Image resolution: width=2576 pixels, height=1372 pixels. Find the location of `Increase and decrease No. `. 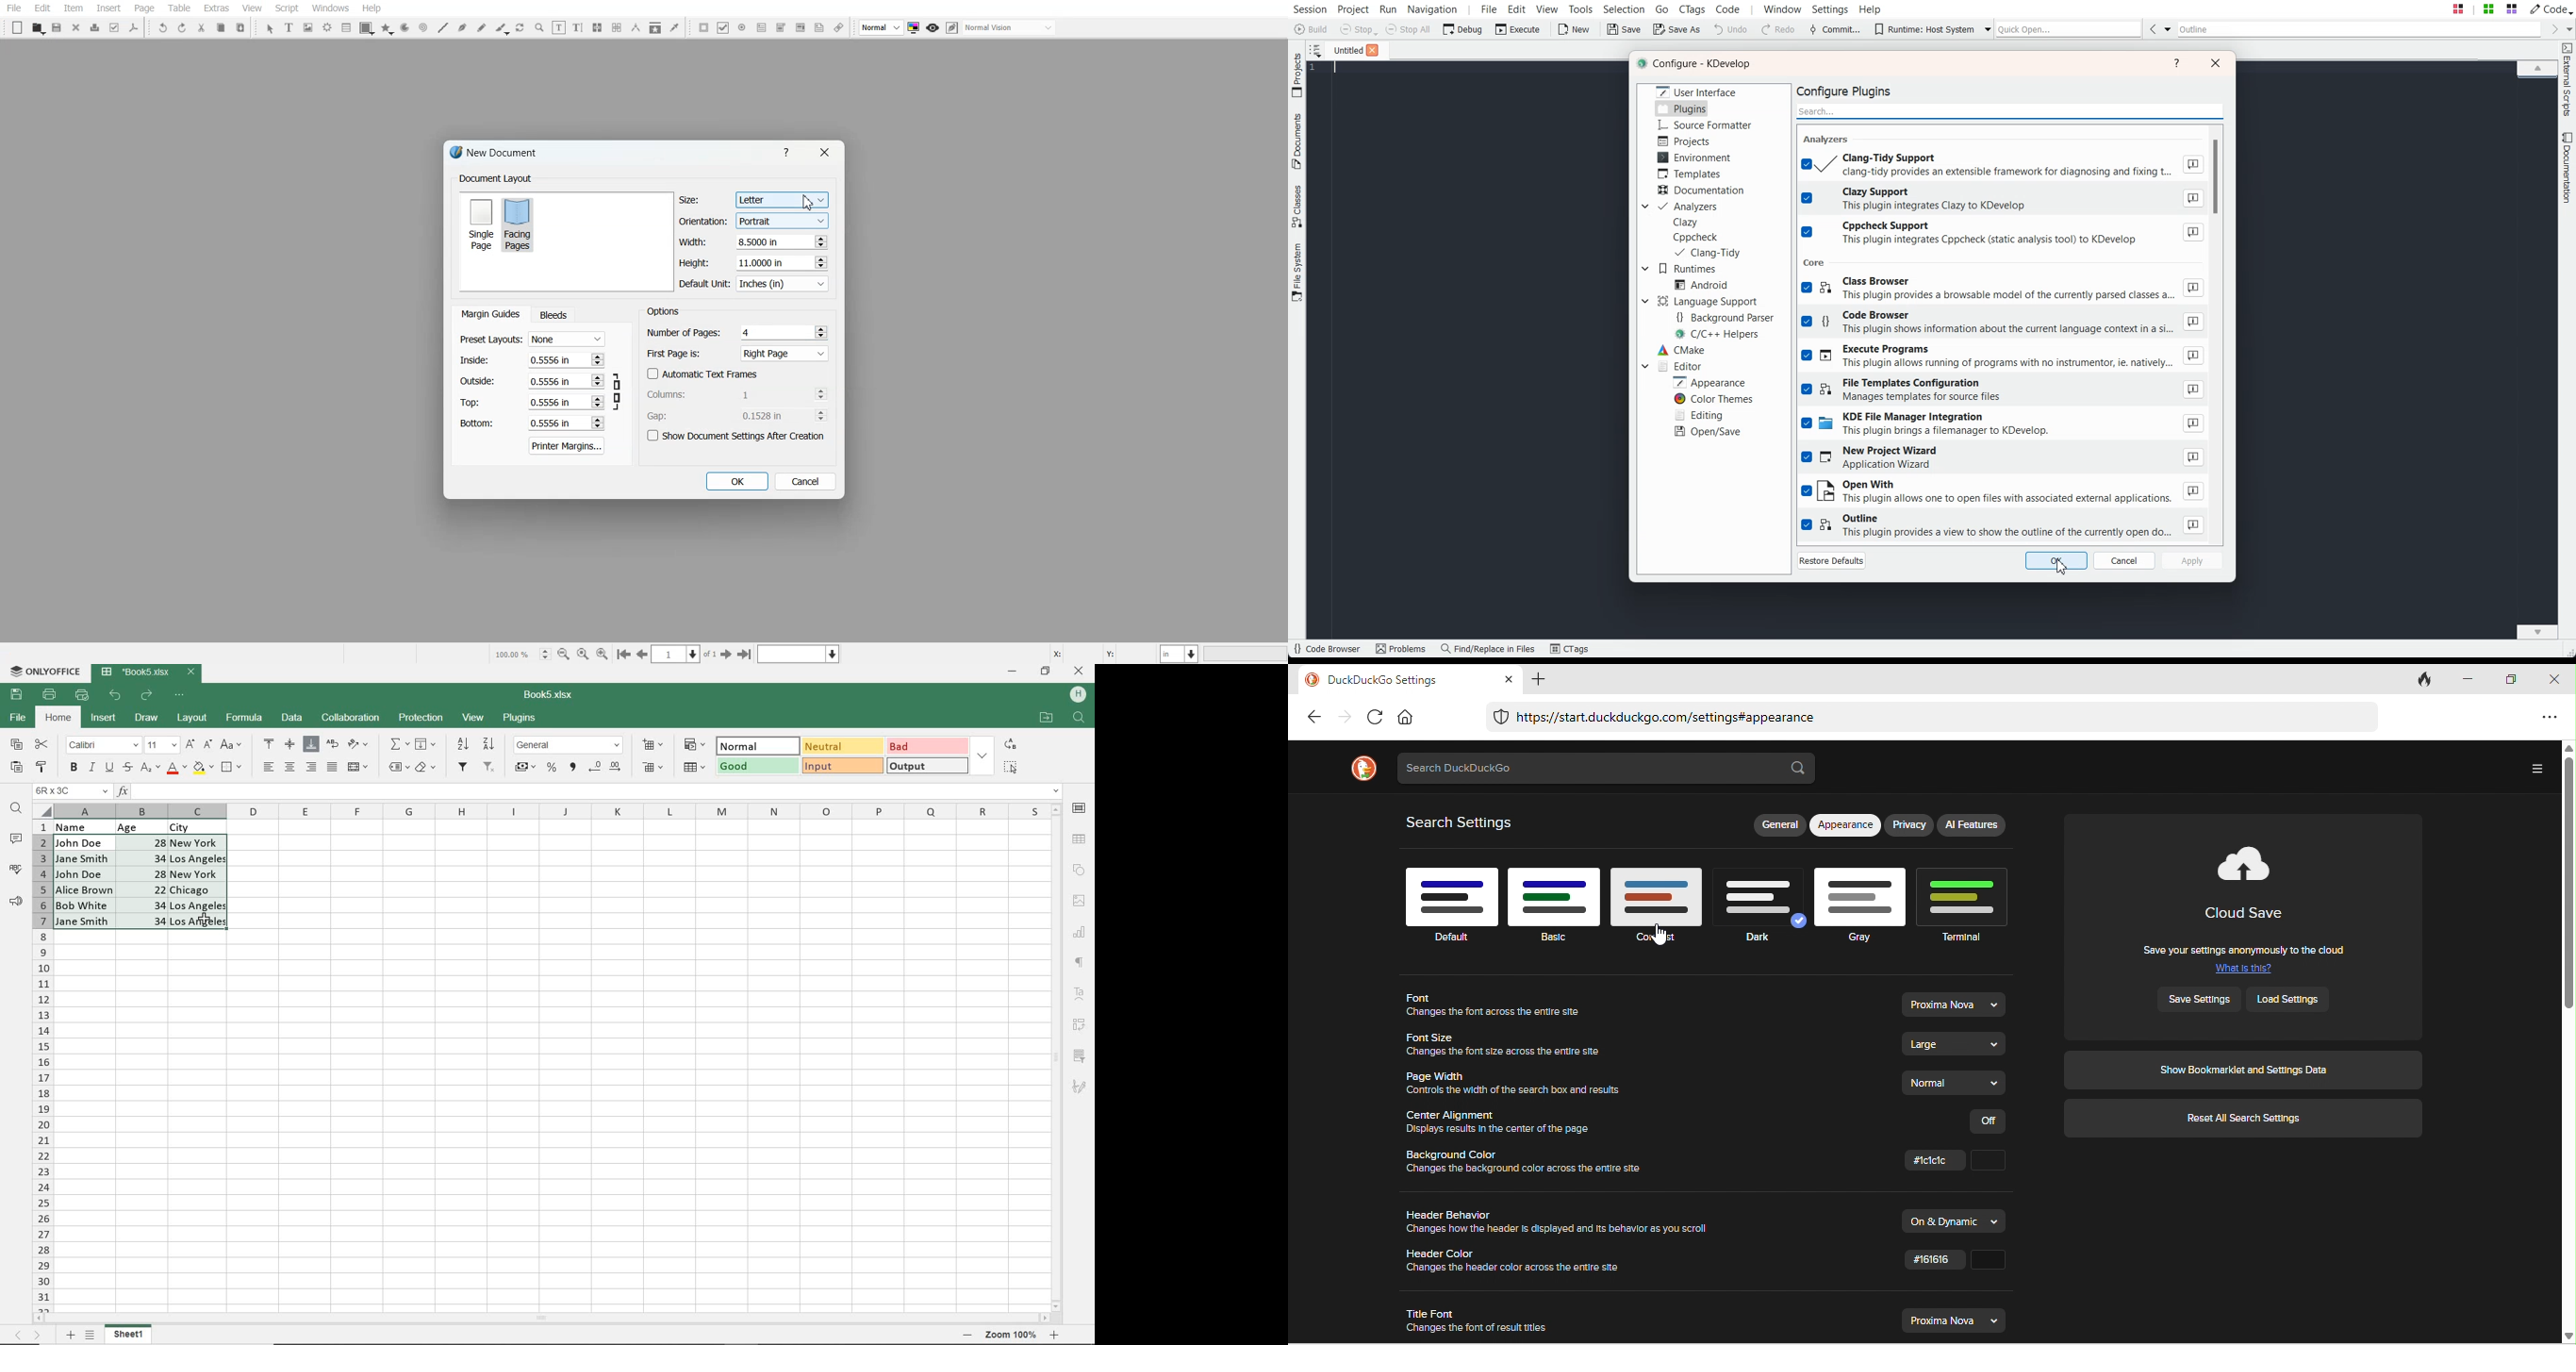

Increase and decrease No.  is located at coordinates (598, 381).